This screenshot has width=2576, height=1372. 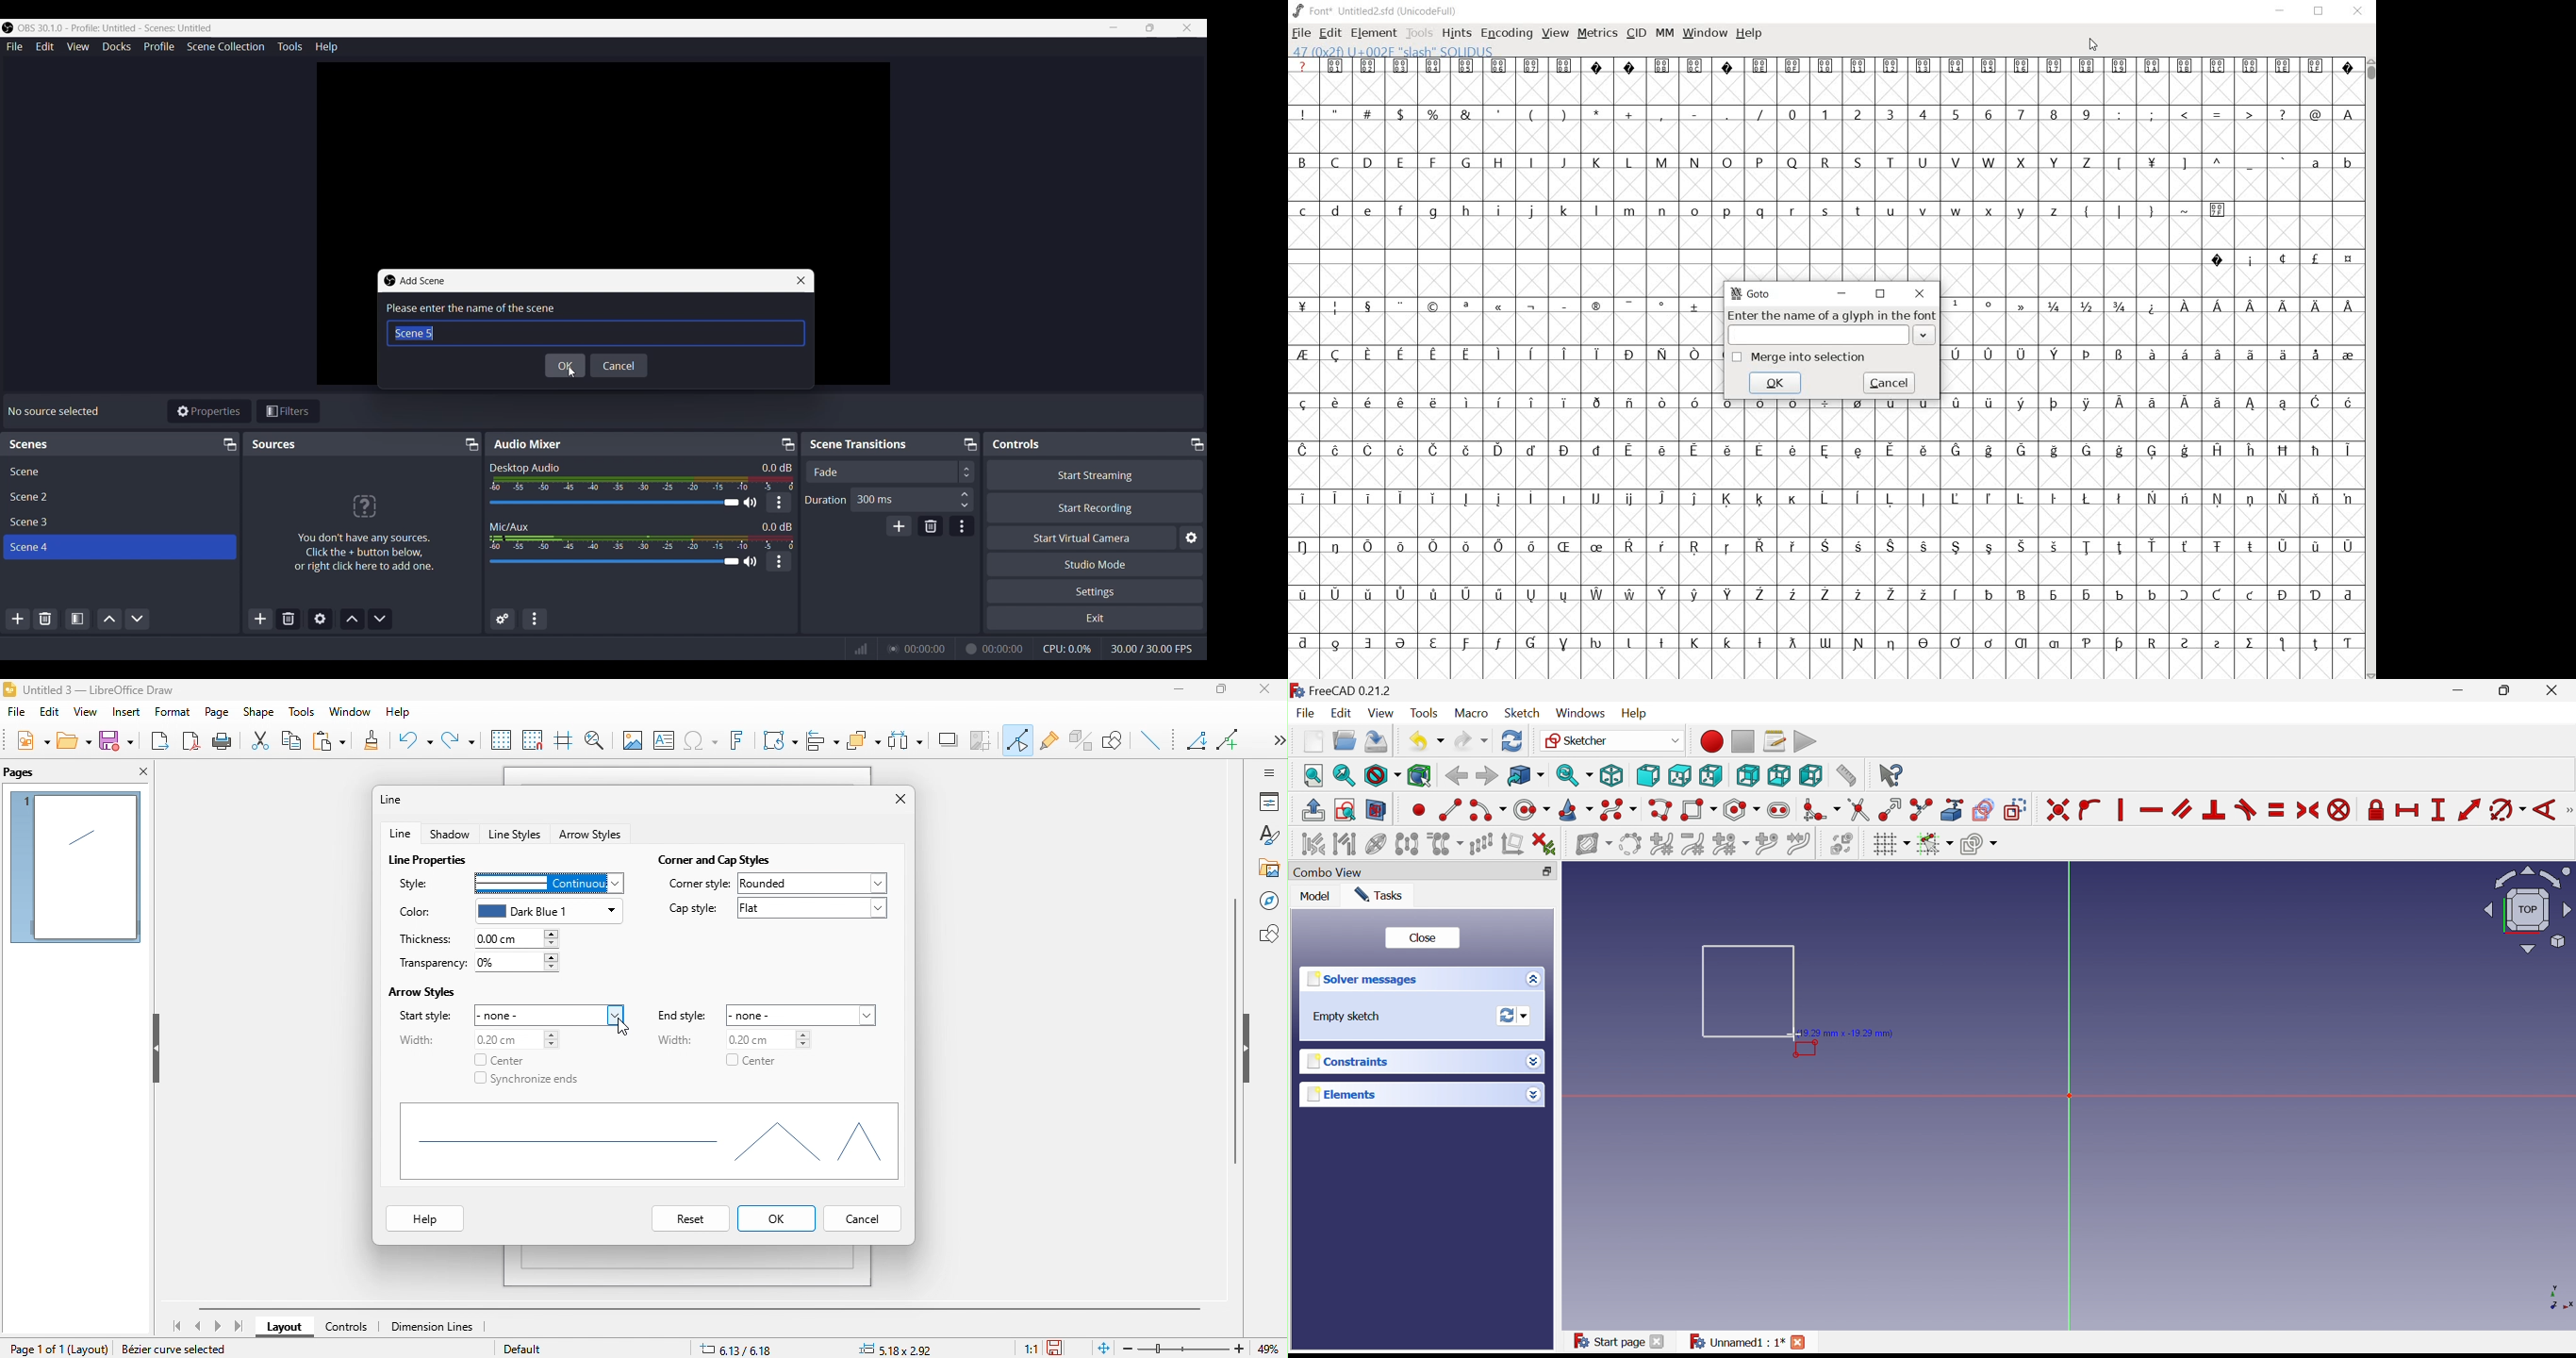 I want to click on empty cells, so click(x=1824, y=232).